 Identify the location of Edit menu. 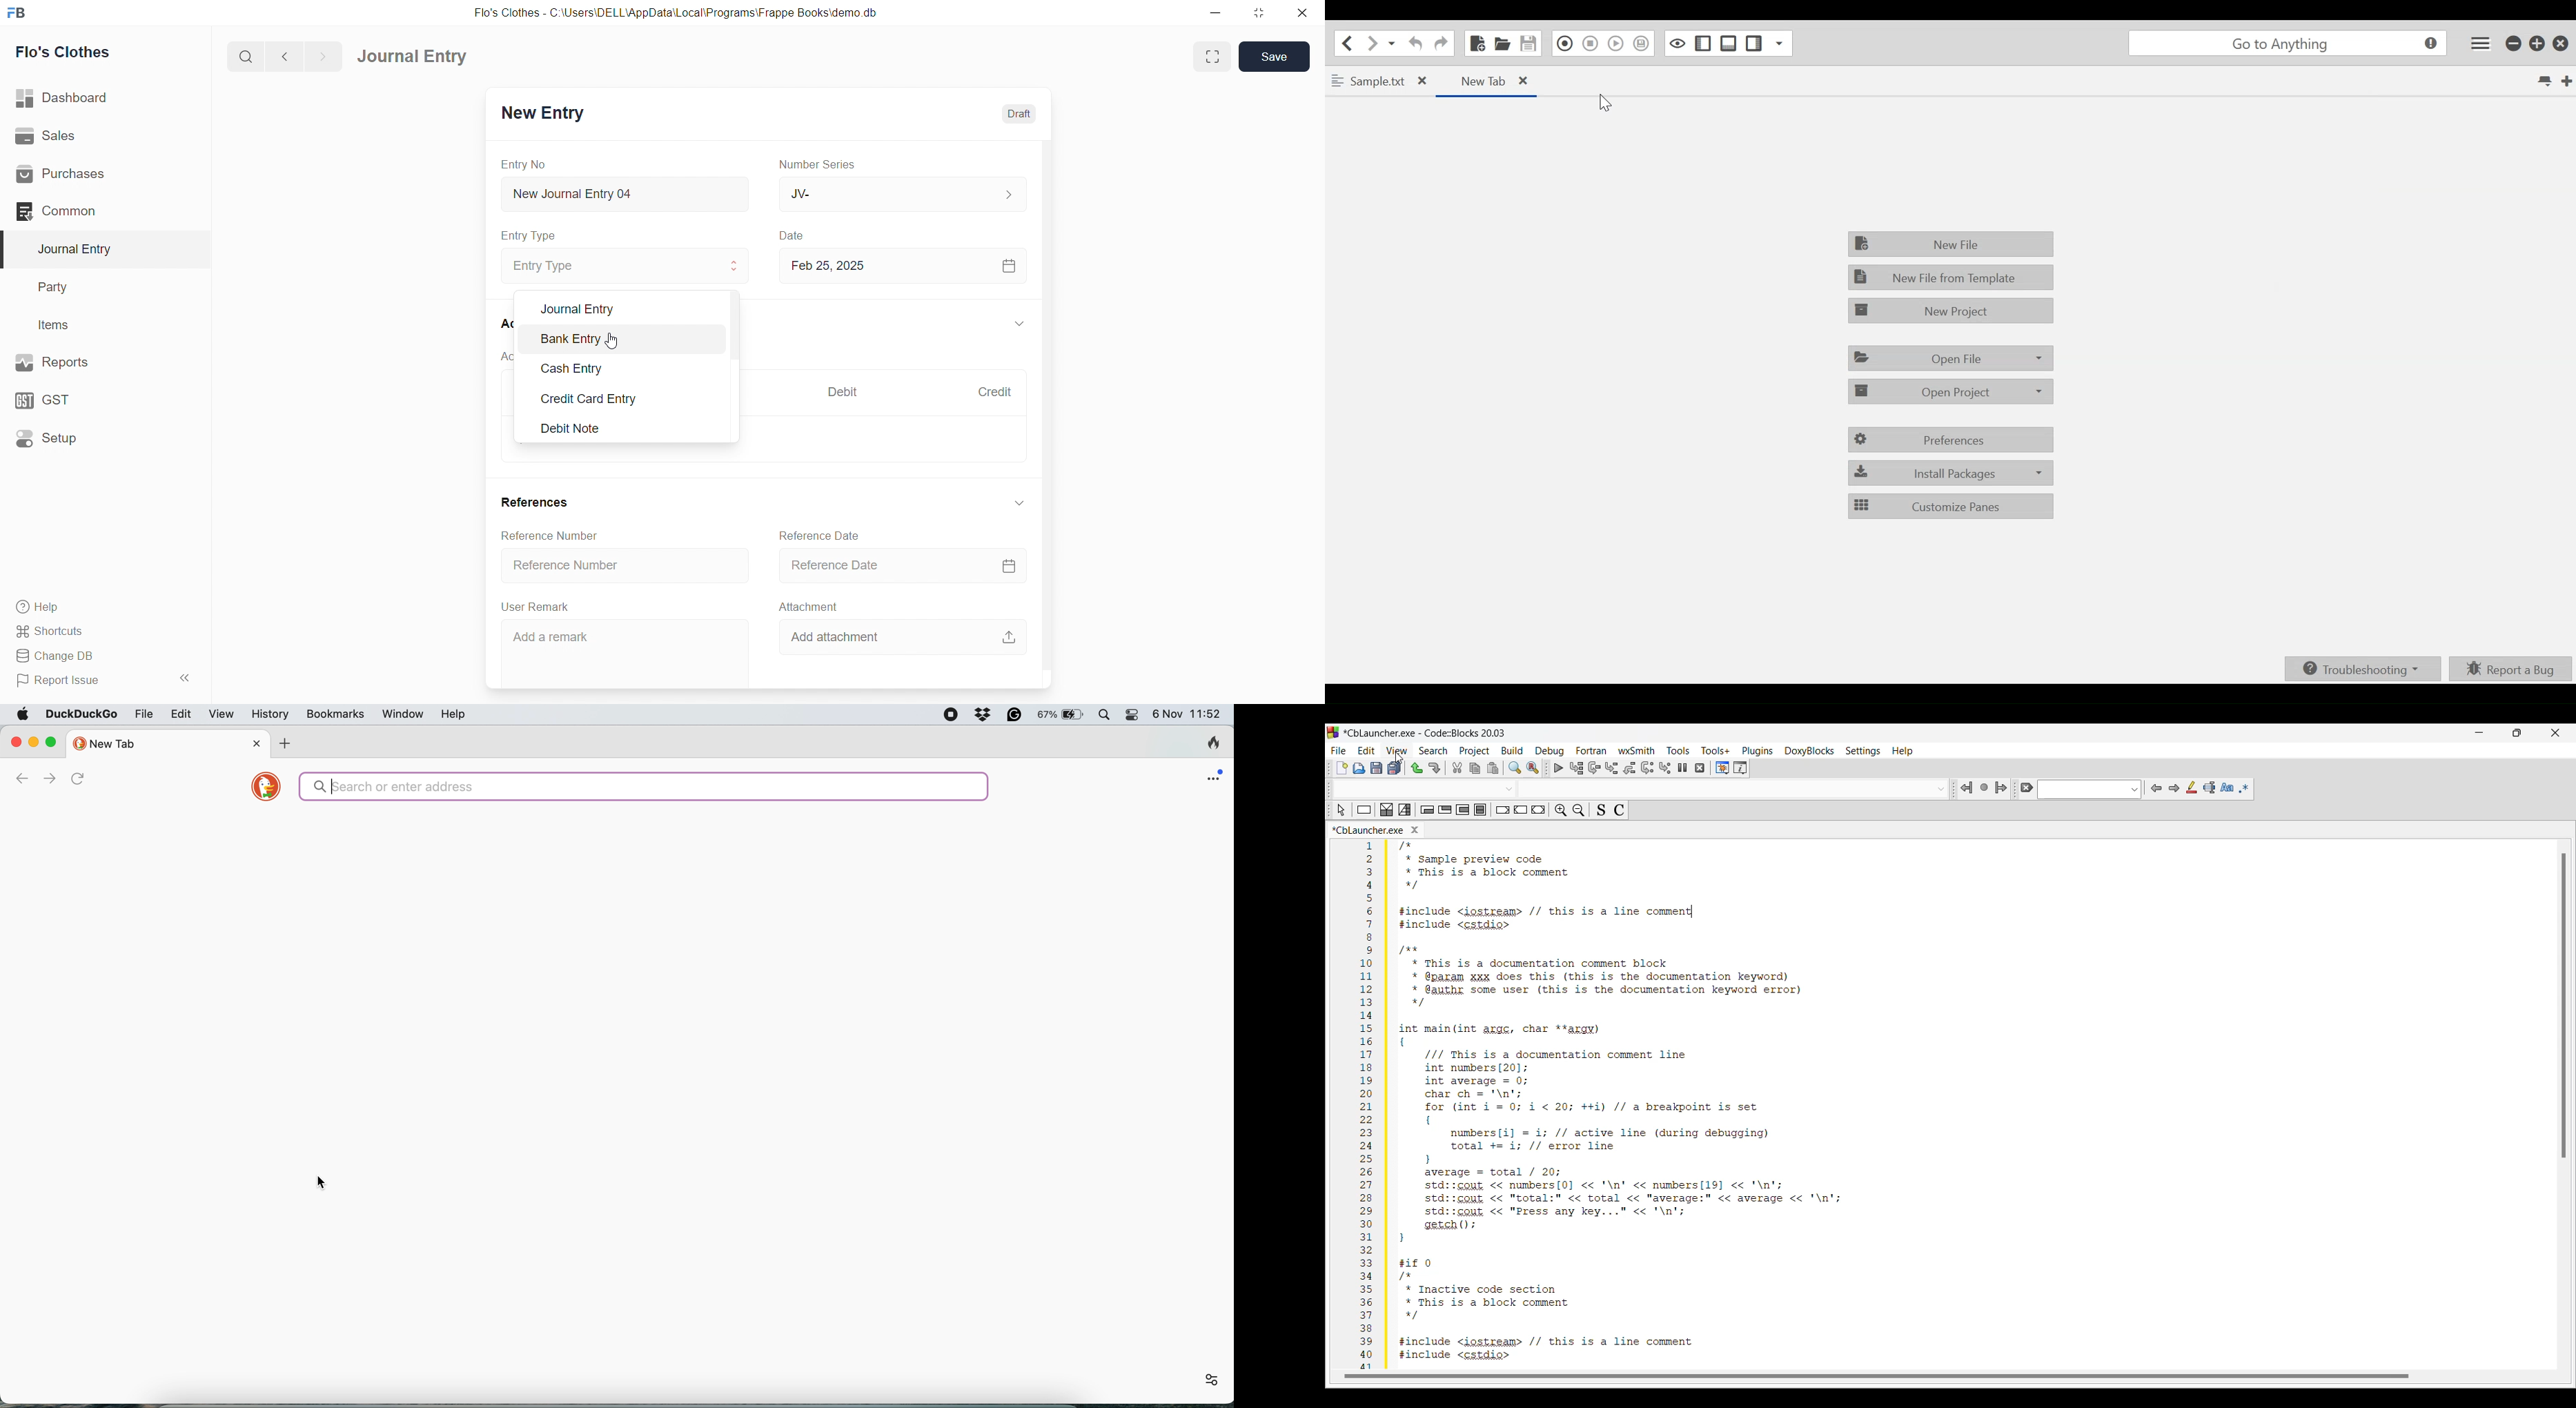
(1367, 750).